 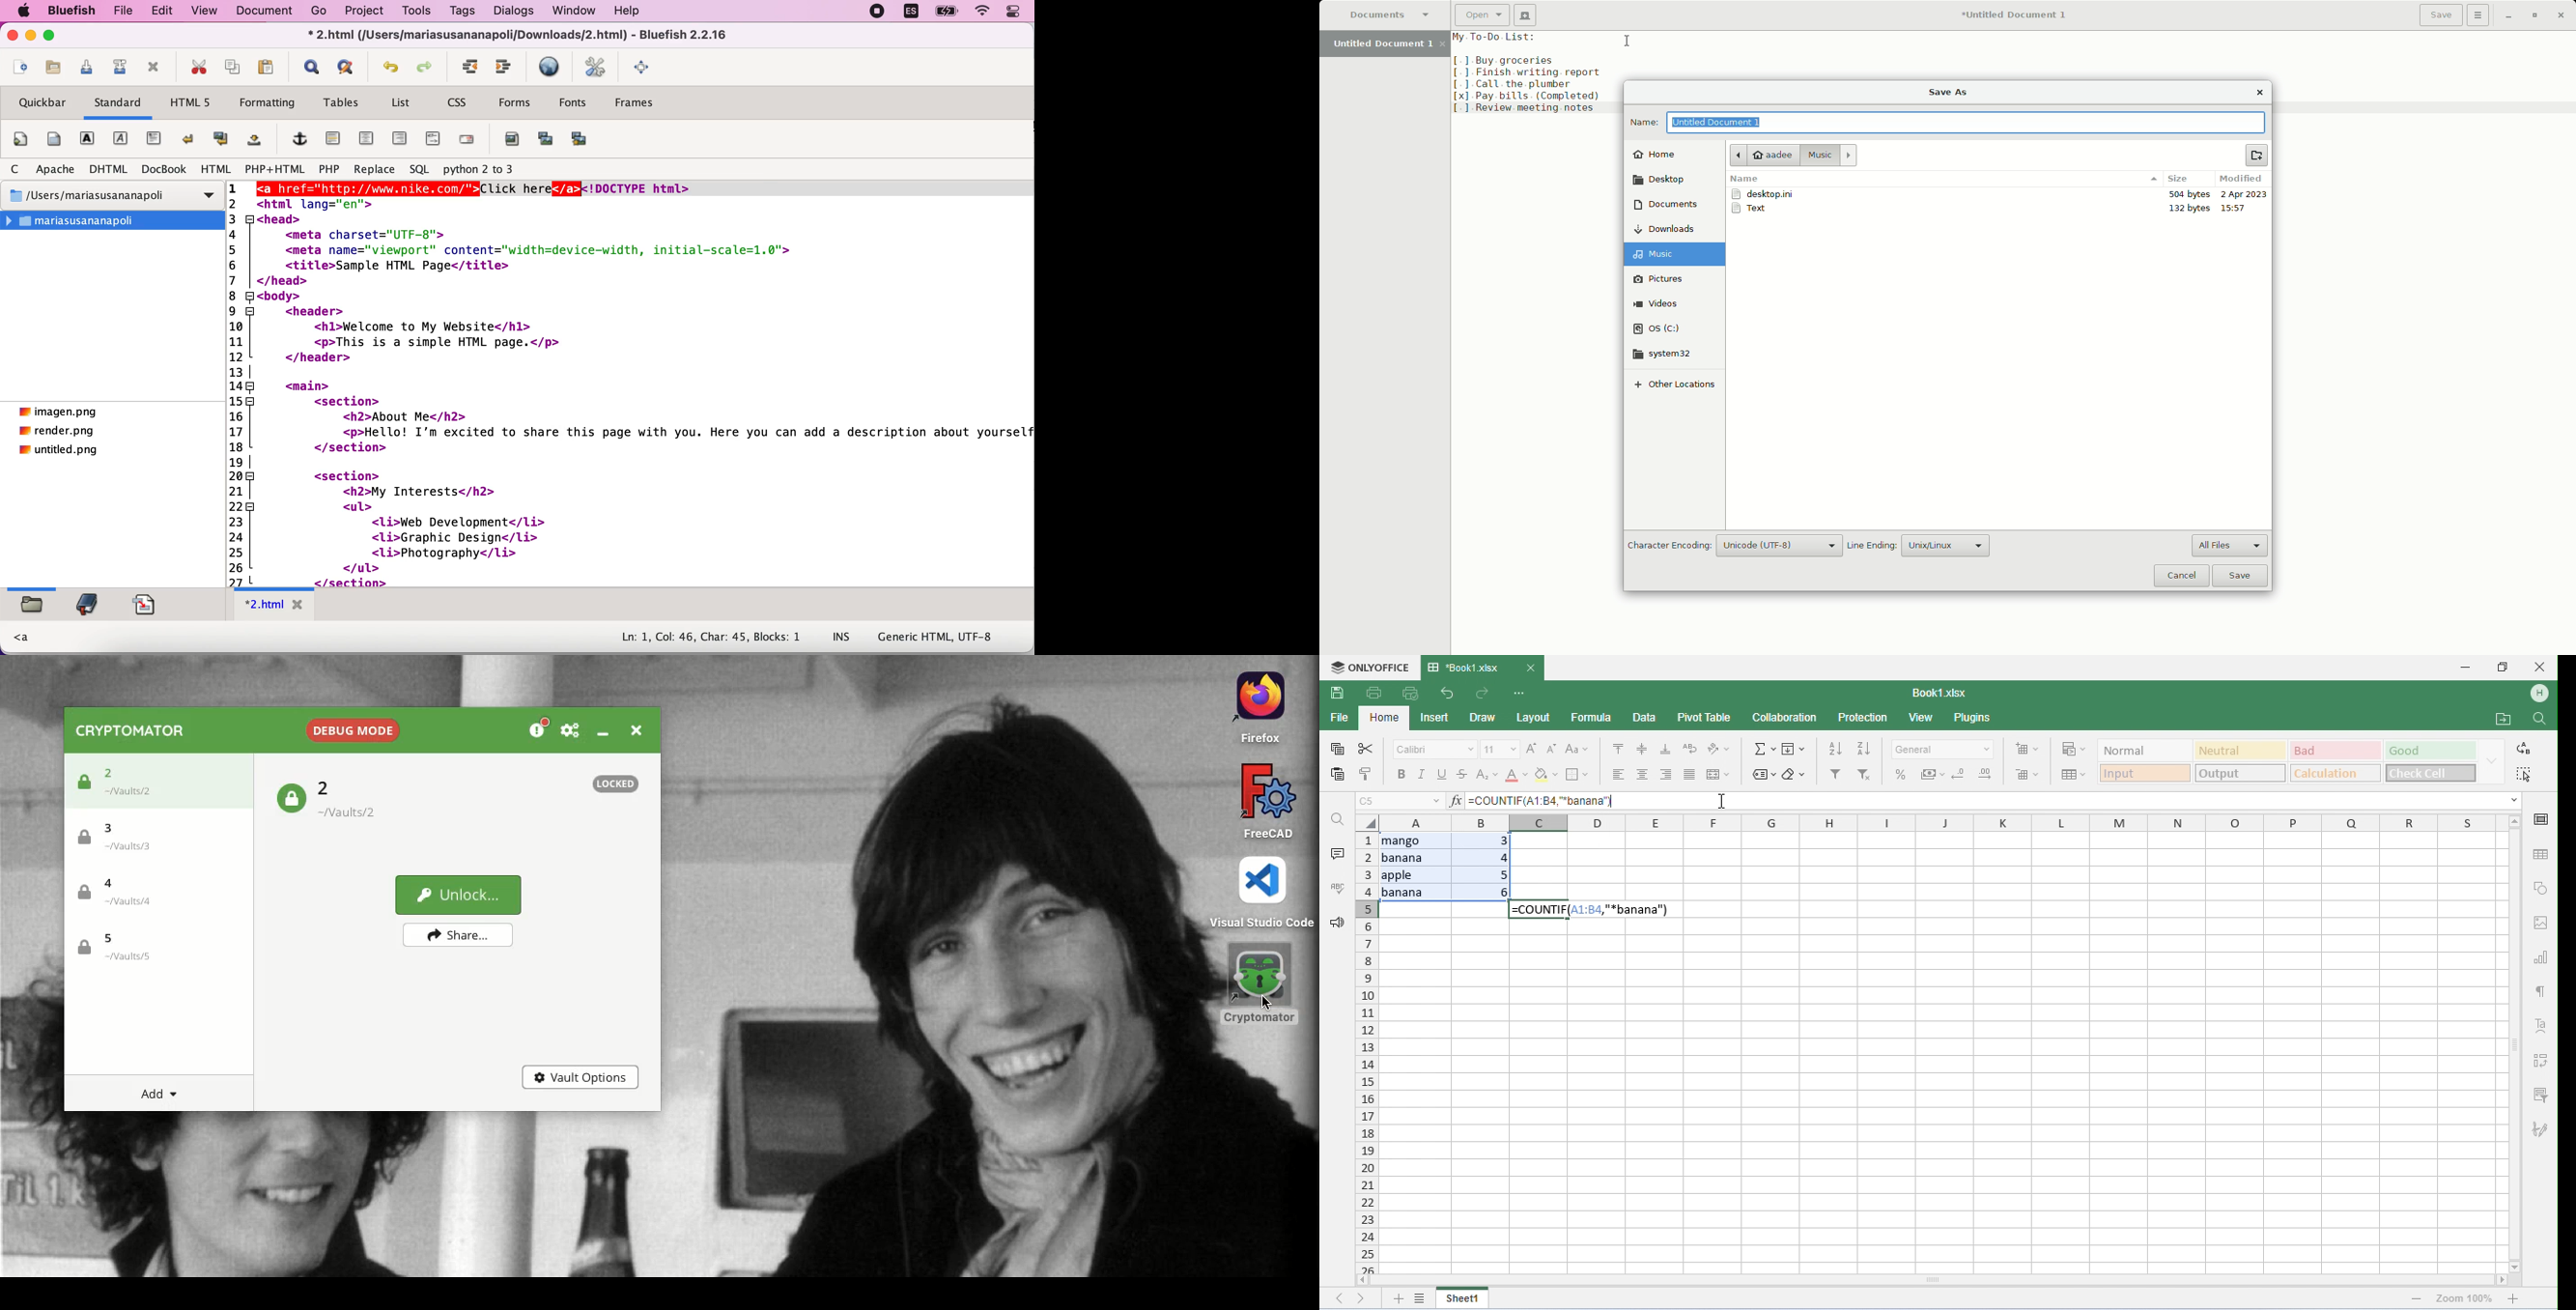 I want to click on remove filter, so click(x=1867, y=776).